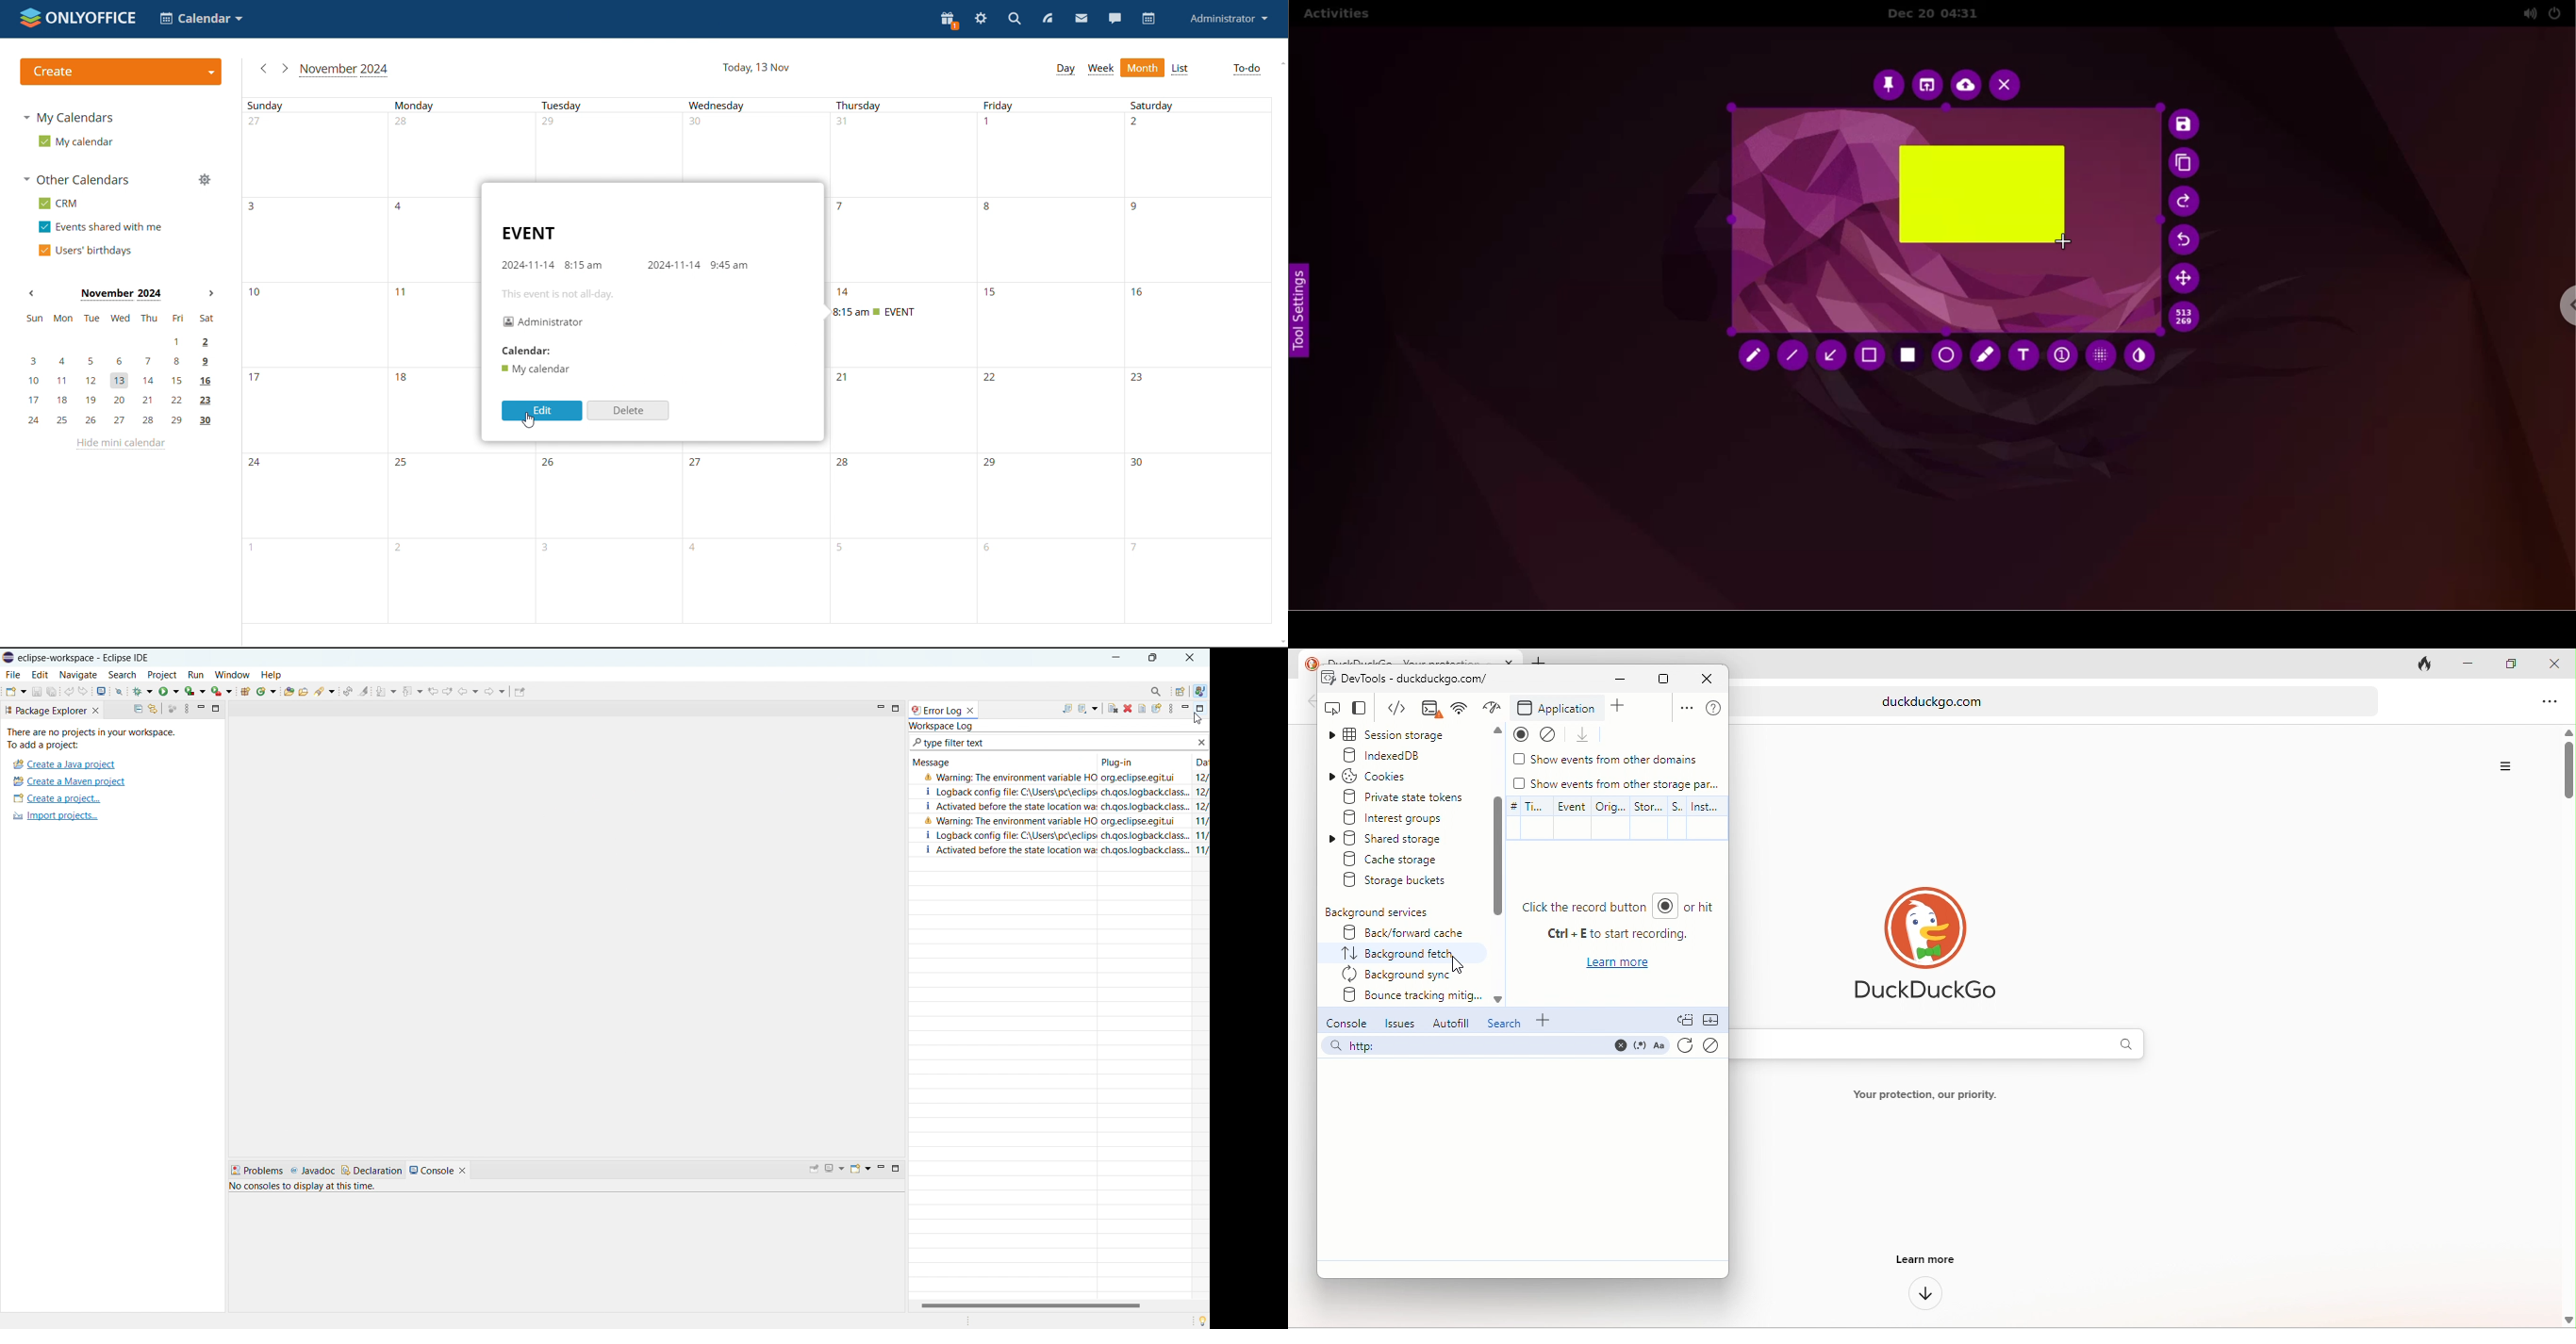  I want to click on create storage, so click(1405, 860).